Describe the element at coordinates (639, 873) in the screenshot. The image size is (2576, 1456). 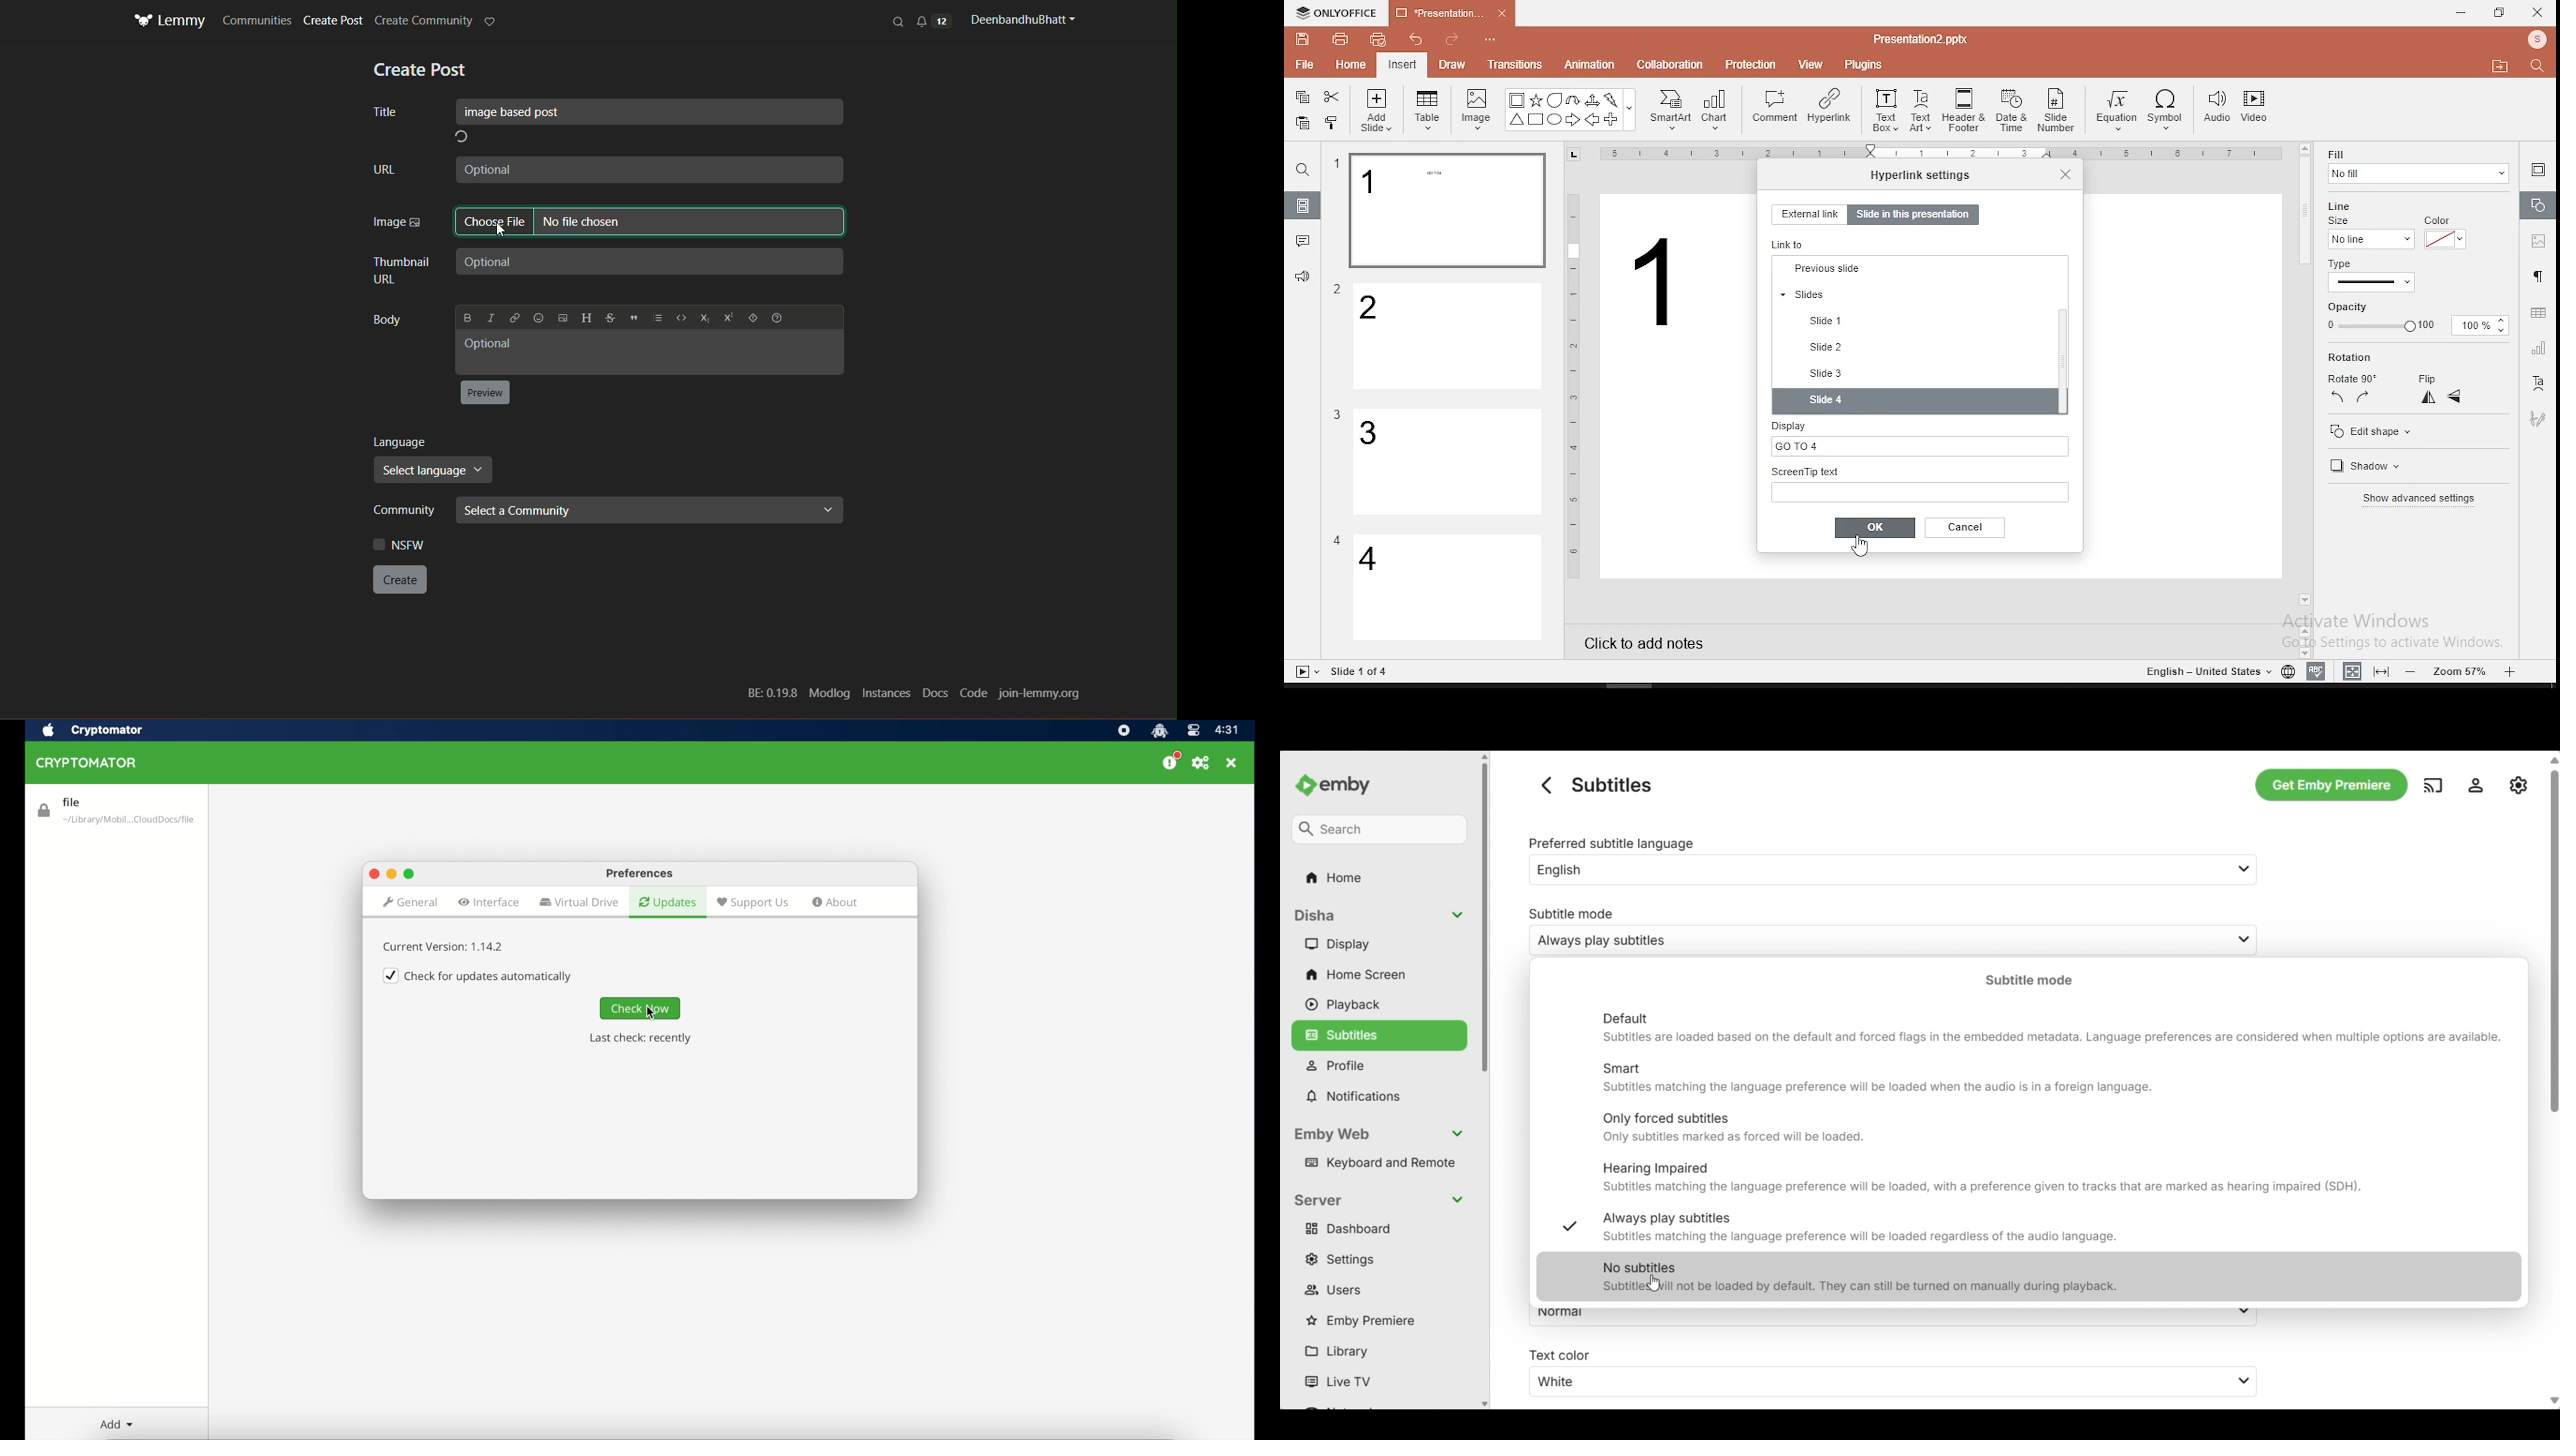
I see `preferences` at that location.